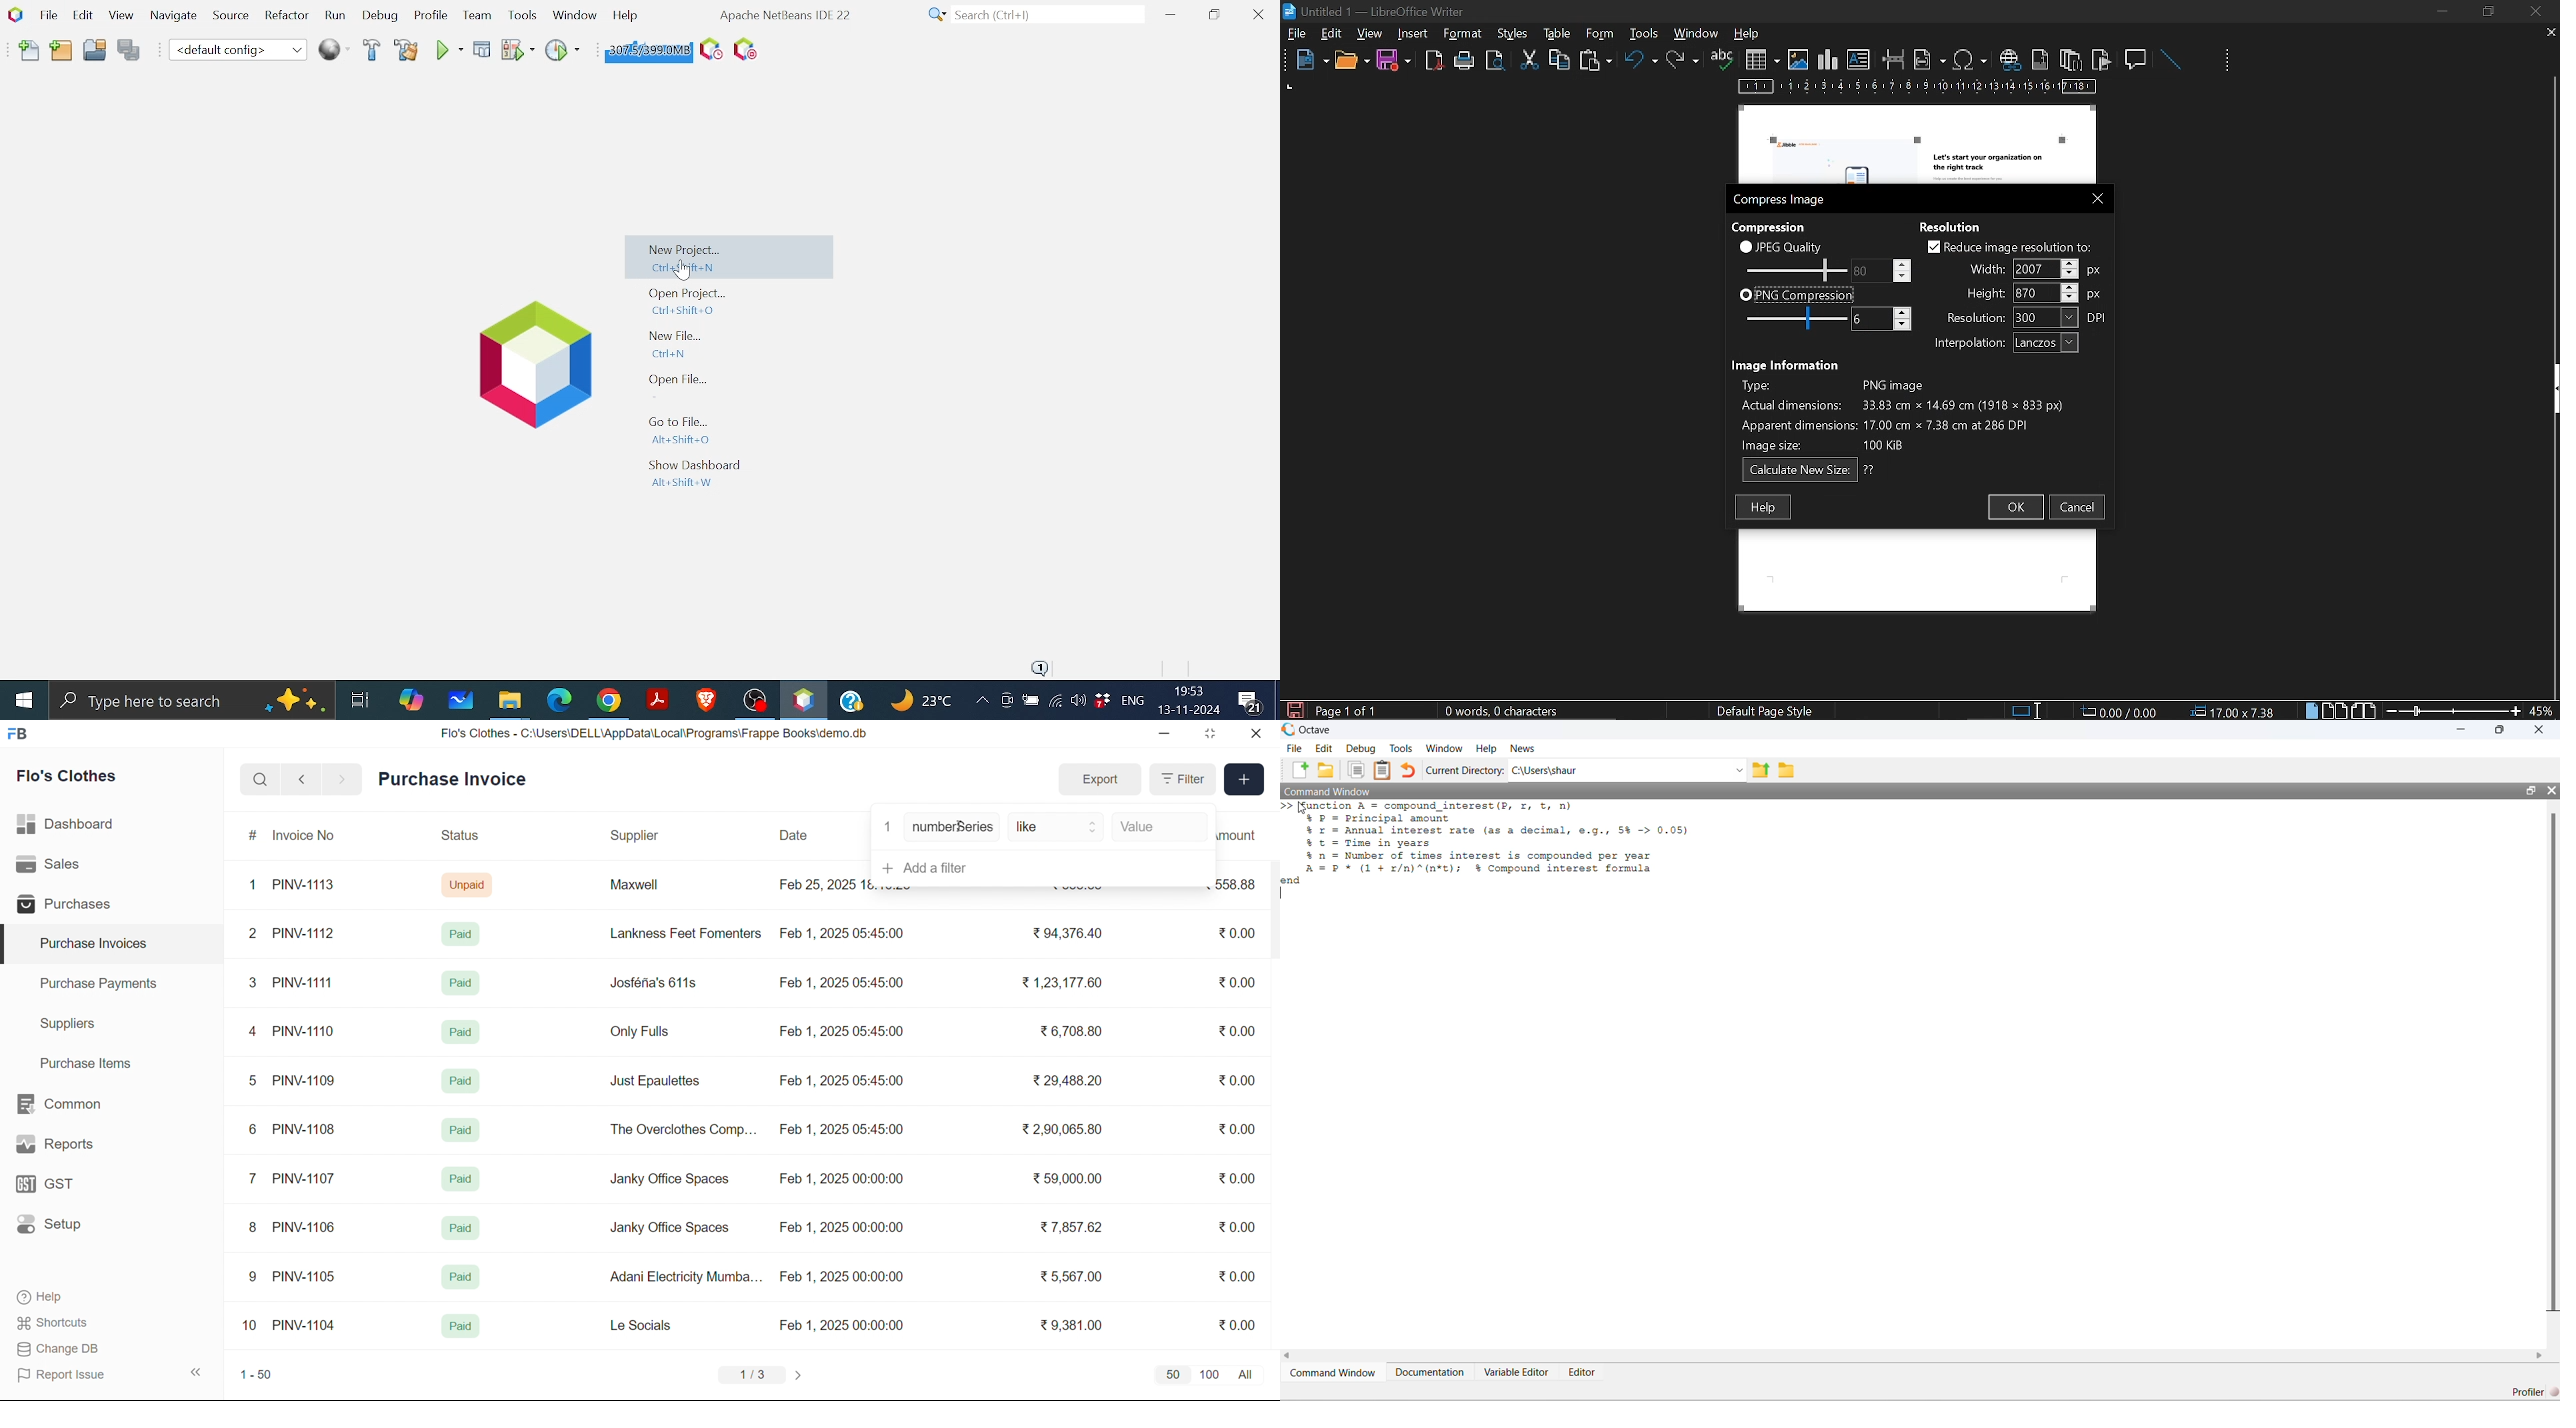 This screenshot has height=1428, width=2576. Describe the element at coordinates (843, 1325) in the screenshot. I see `Feb 1, 2025 00:00:00` at that location.